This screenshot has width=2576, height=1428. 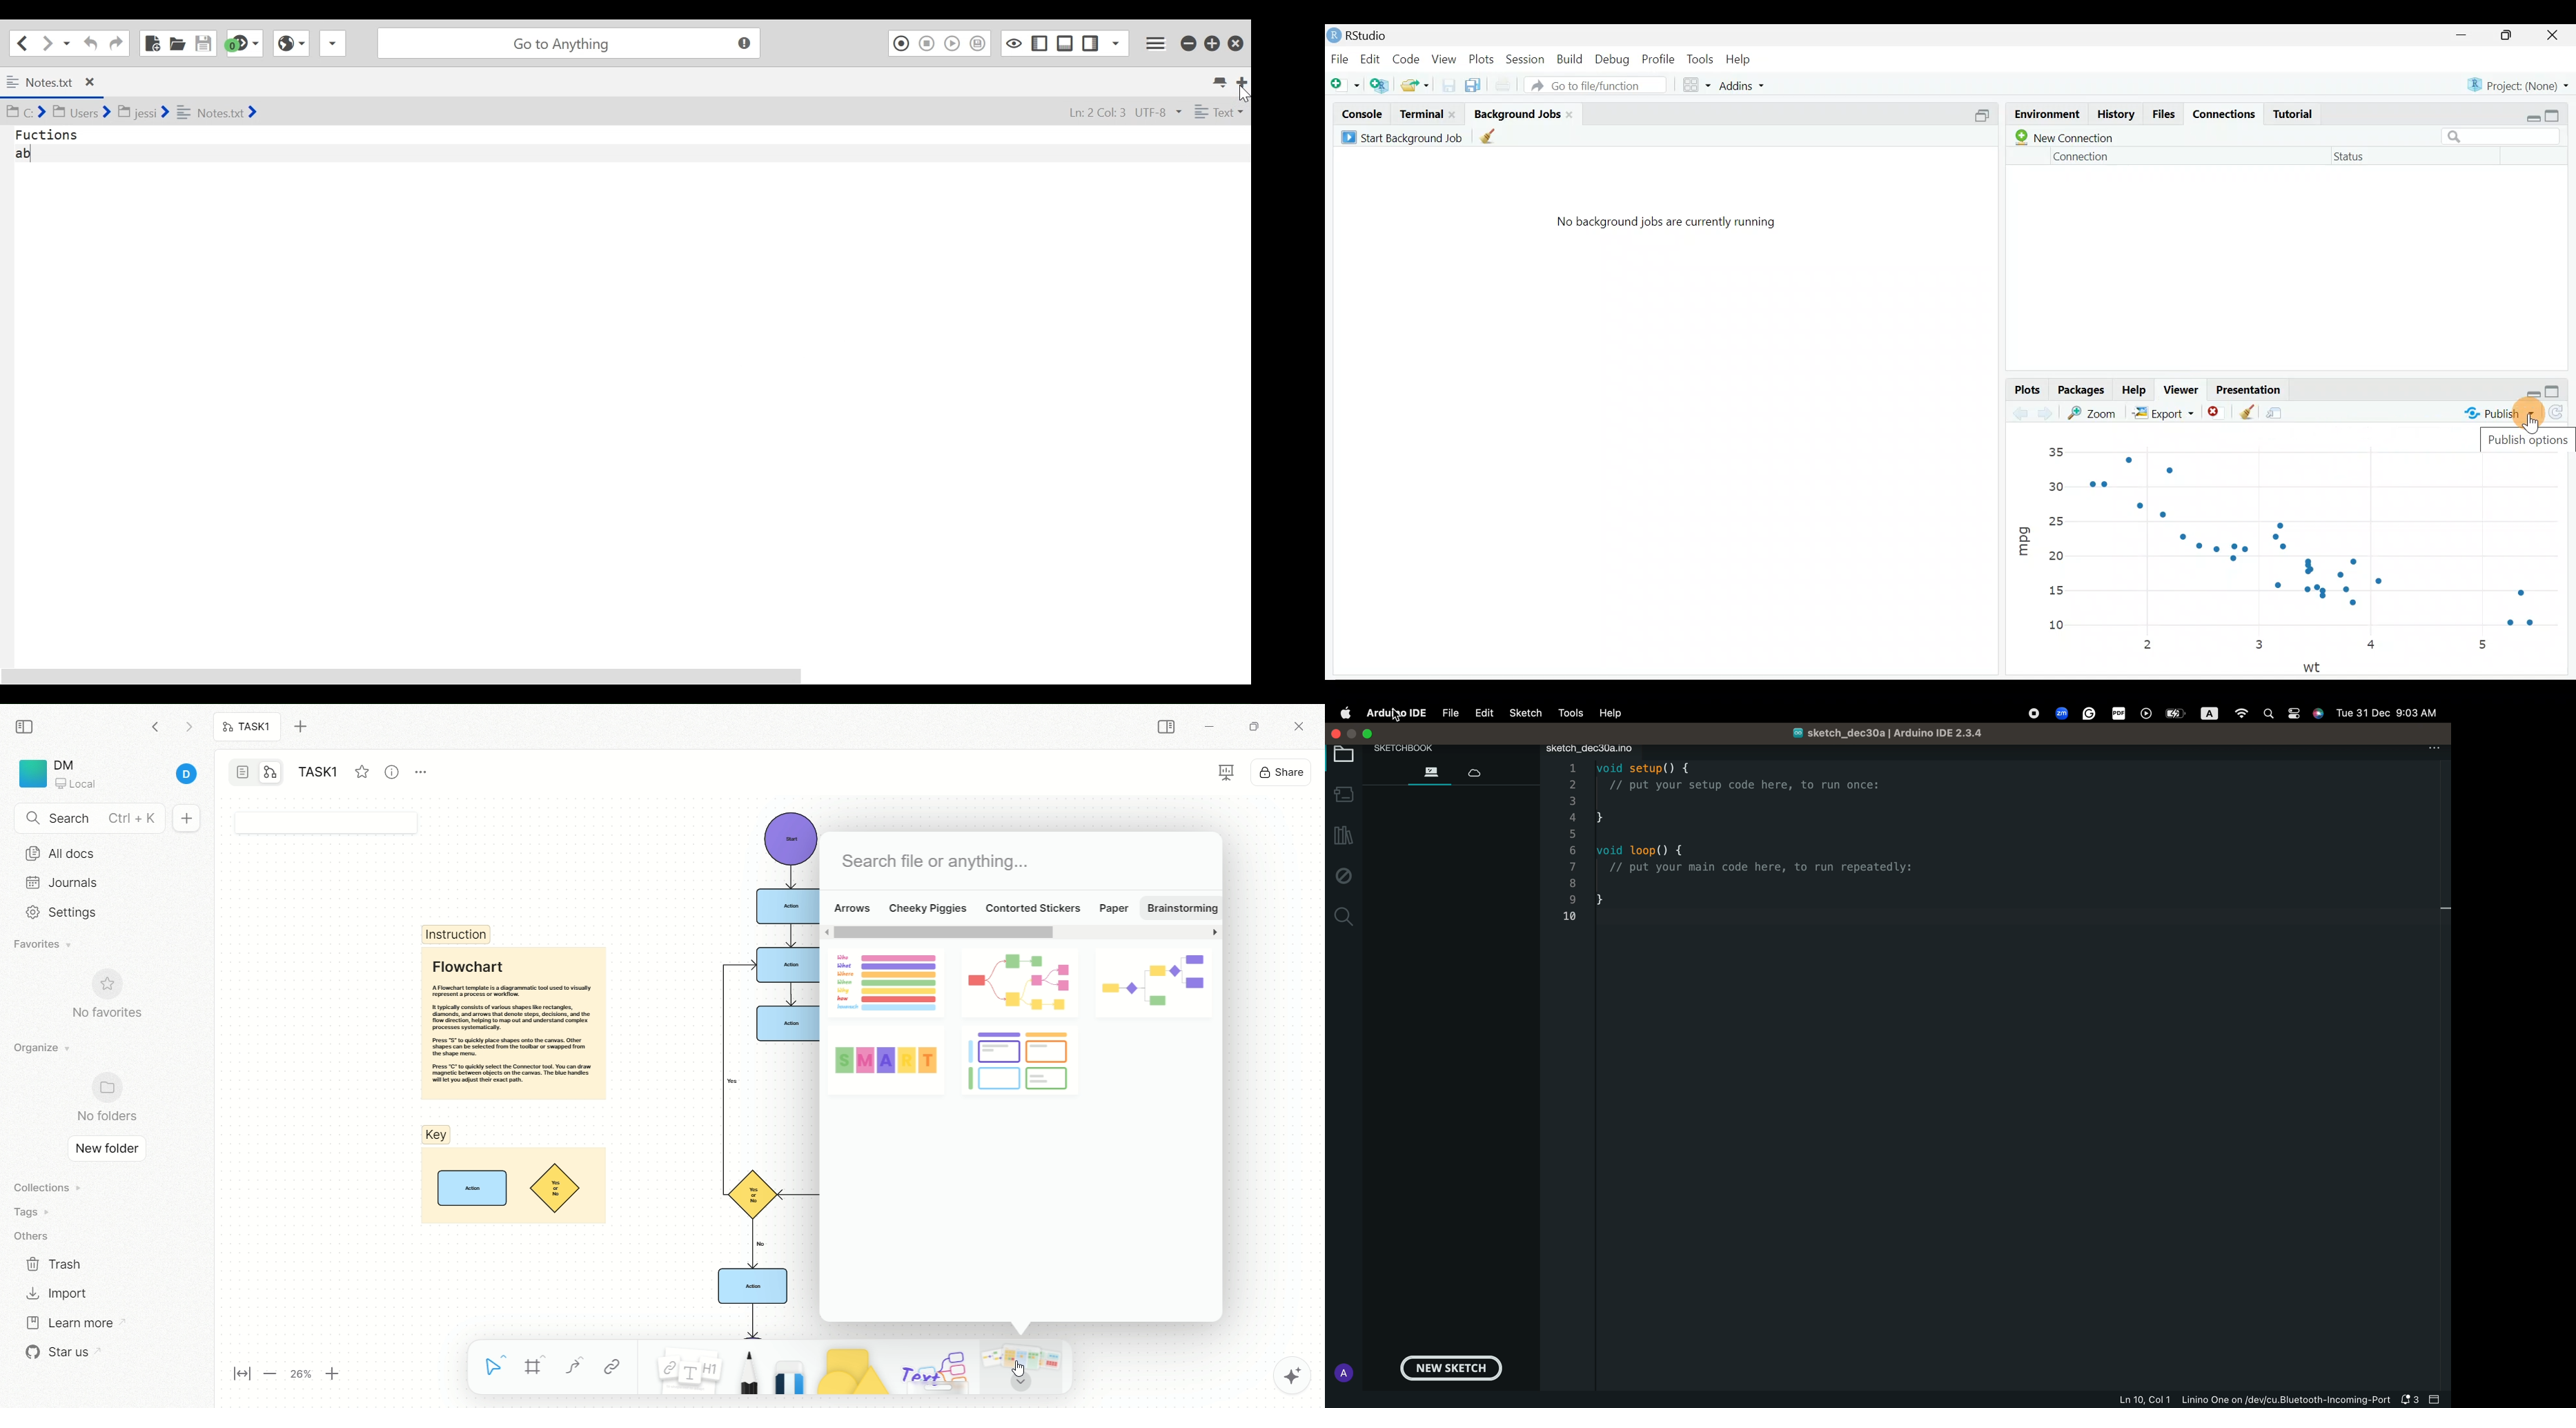 What do you see at coordinates (2024, 536) in the screenshot?
I see `mpg` at bounding box center [2024, 536].